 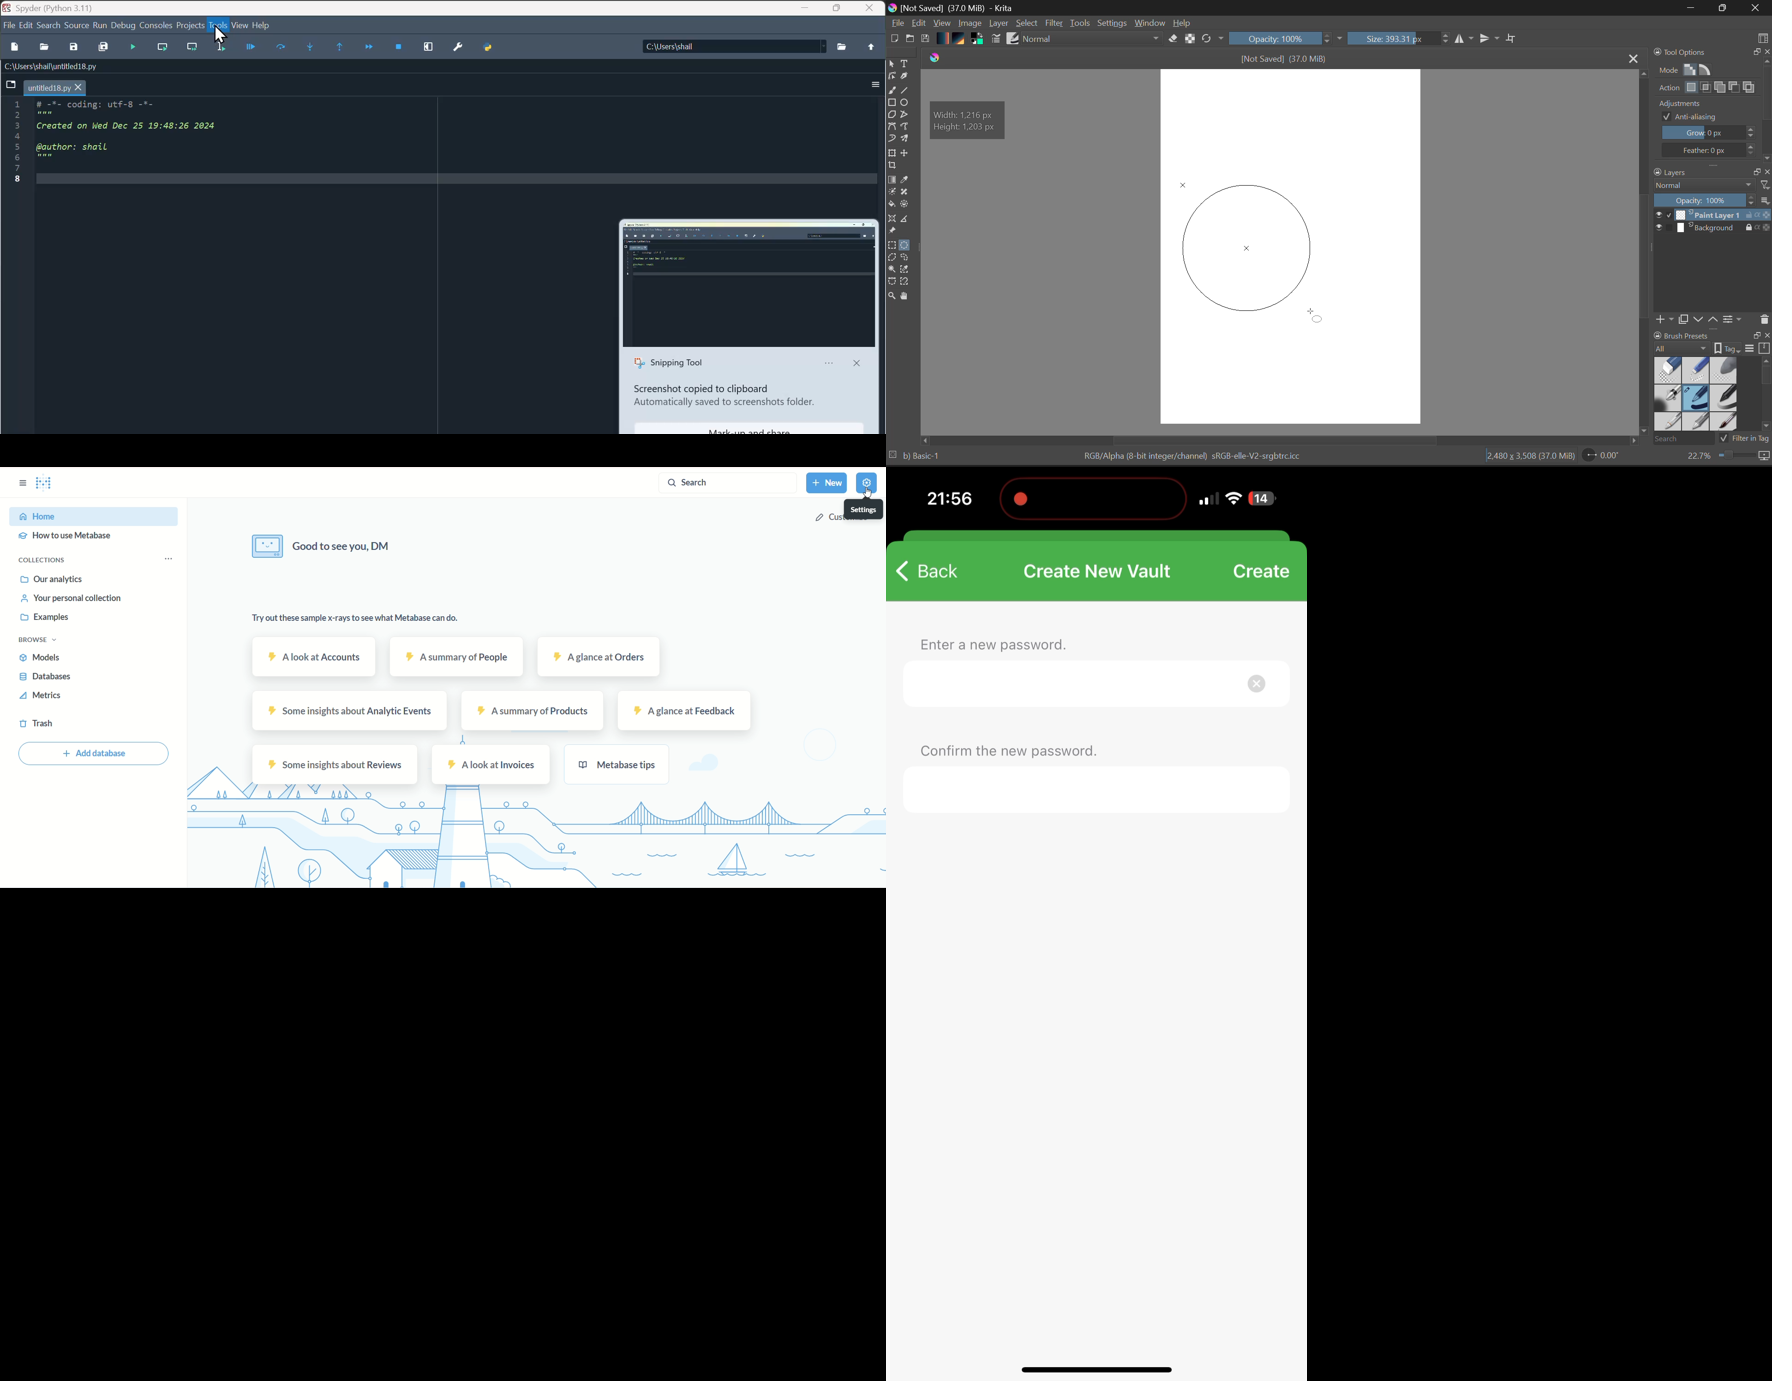 What do you see at coordinates (490, 49) in the screenshot?
I see `Python path manager` at bounding box center [490, 49].